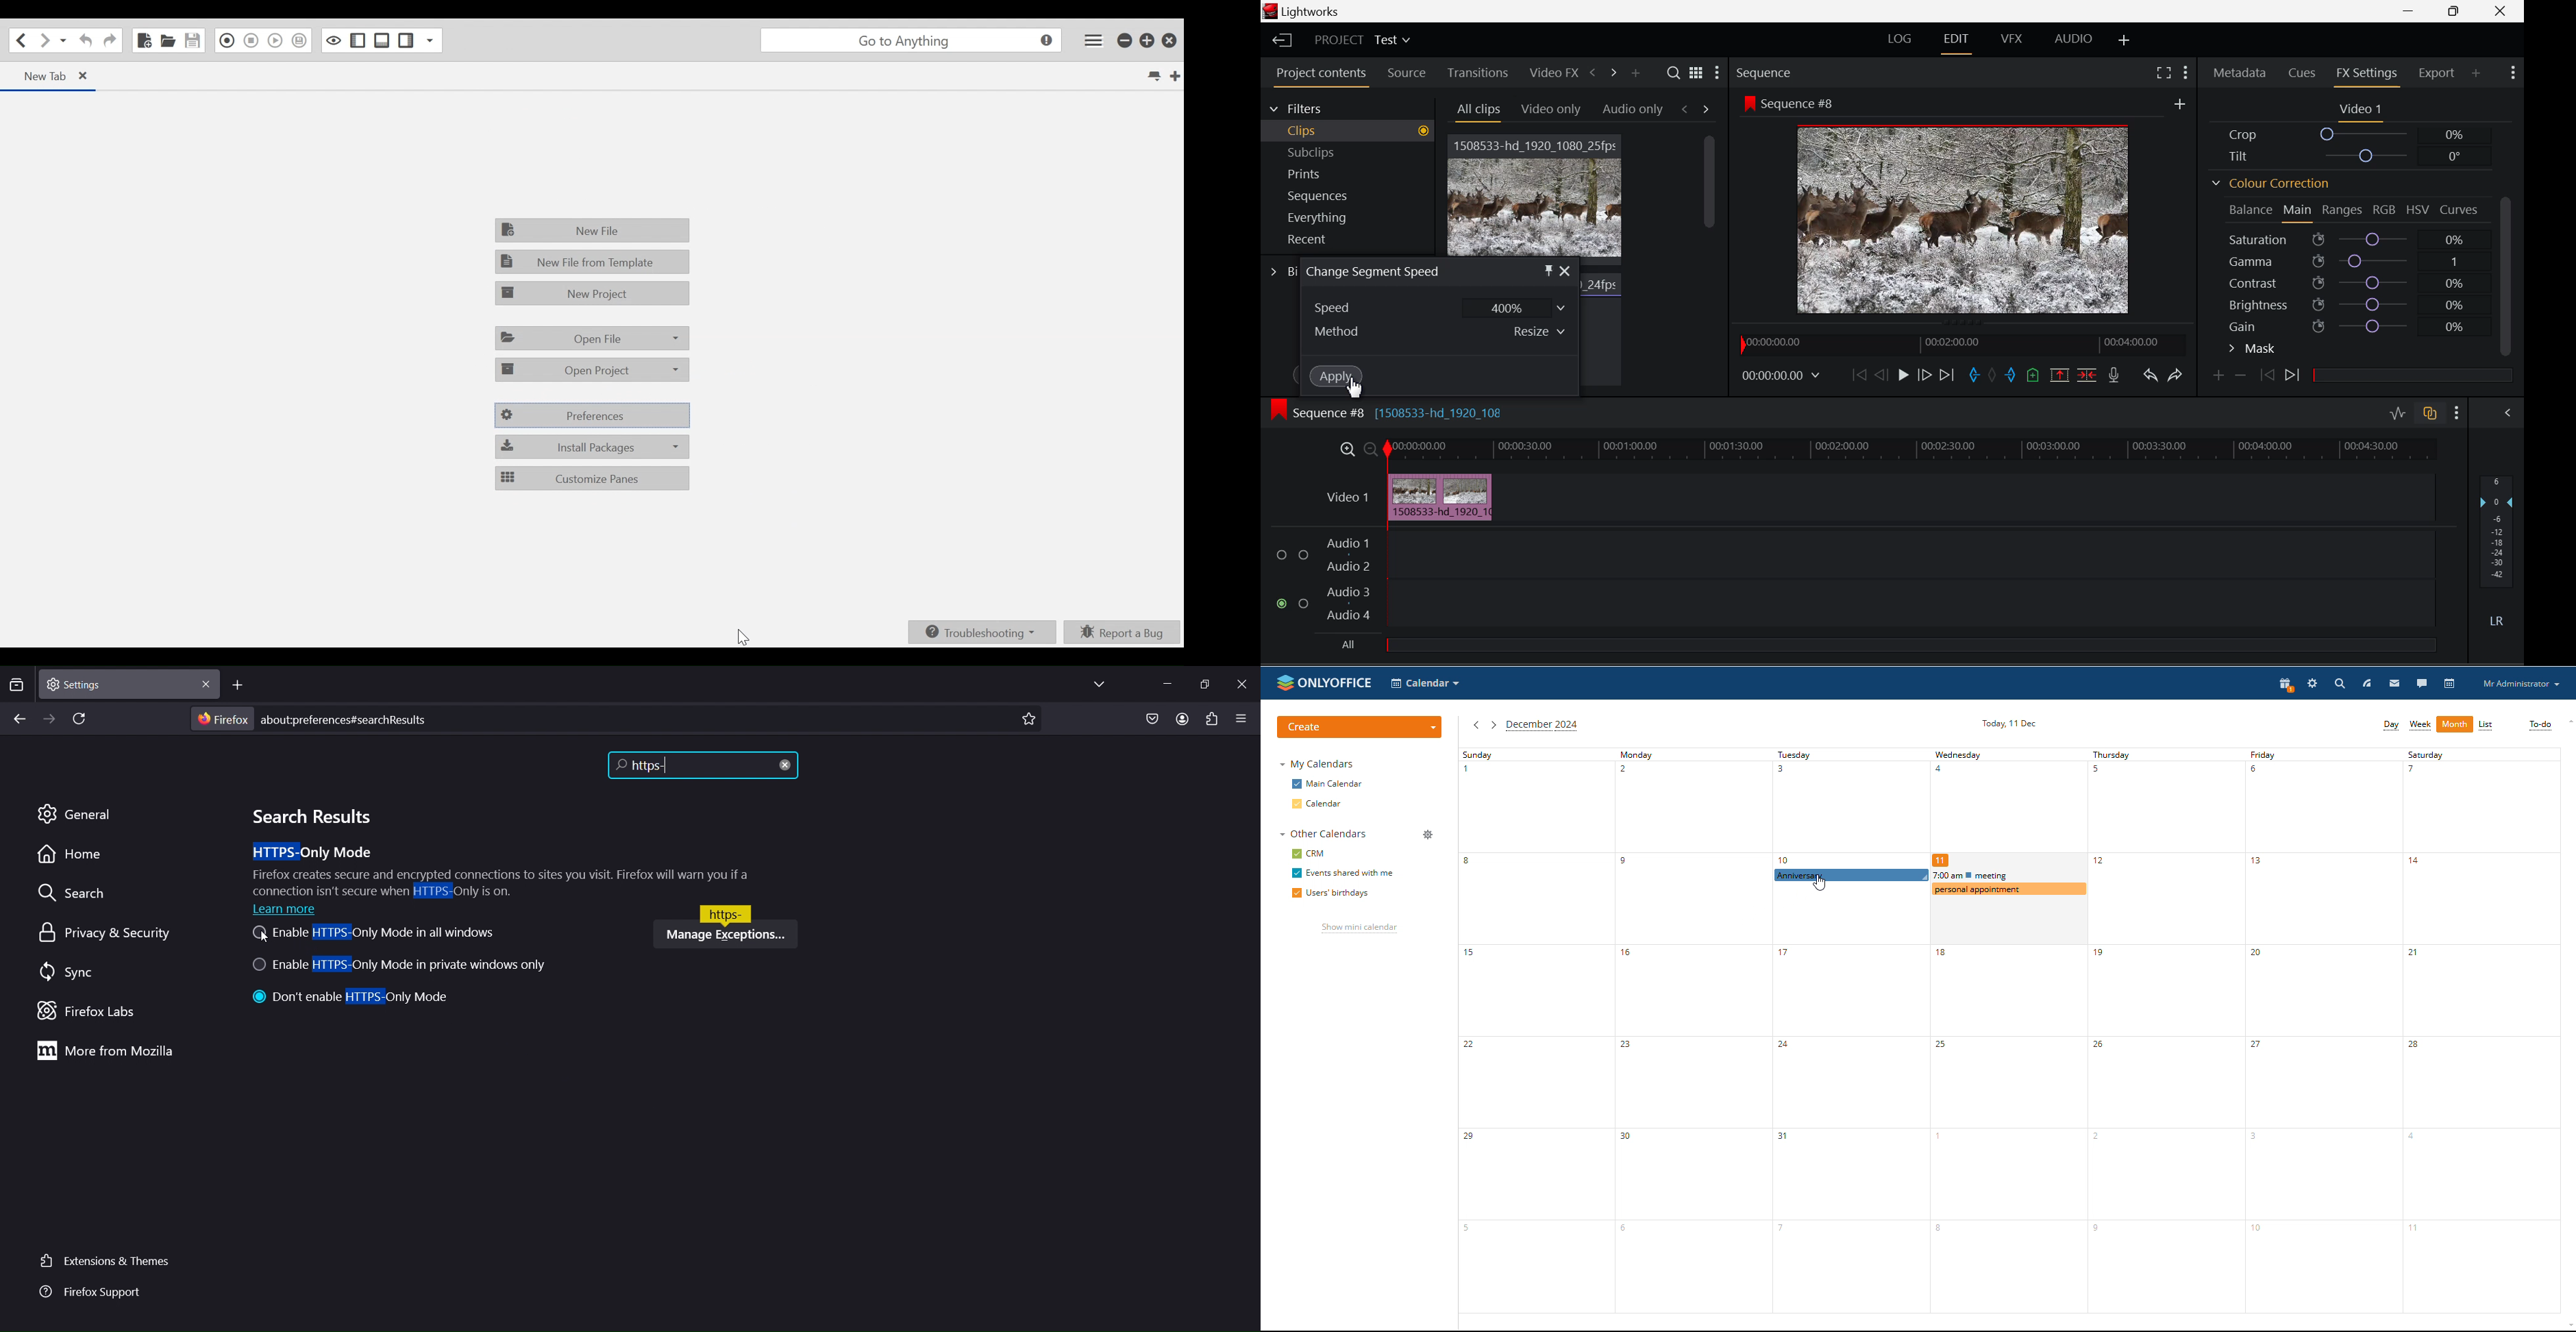  I want to click on current tab, so click(127, 684).